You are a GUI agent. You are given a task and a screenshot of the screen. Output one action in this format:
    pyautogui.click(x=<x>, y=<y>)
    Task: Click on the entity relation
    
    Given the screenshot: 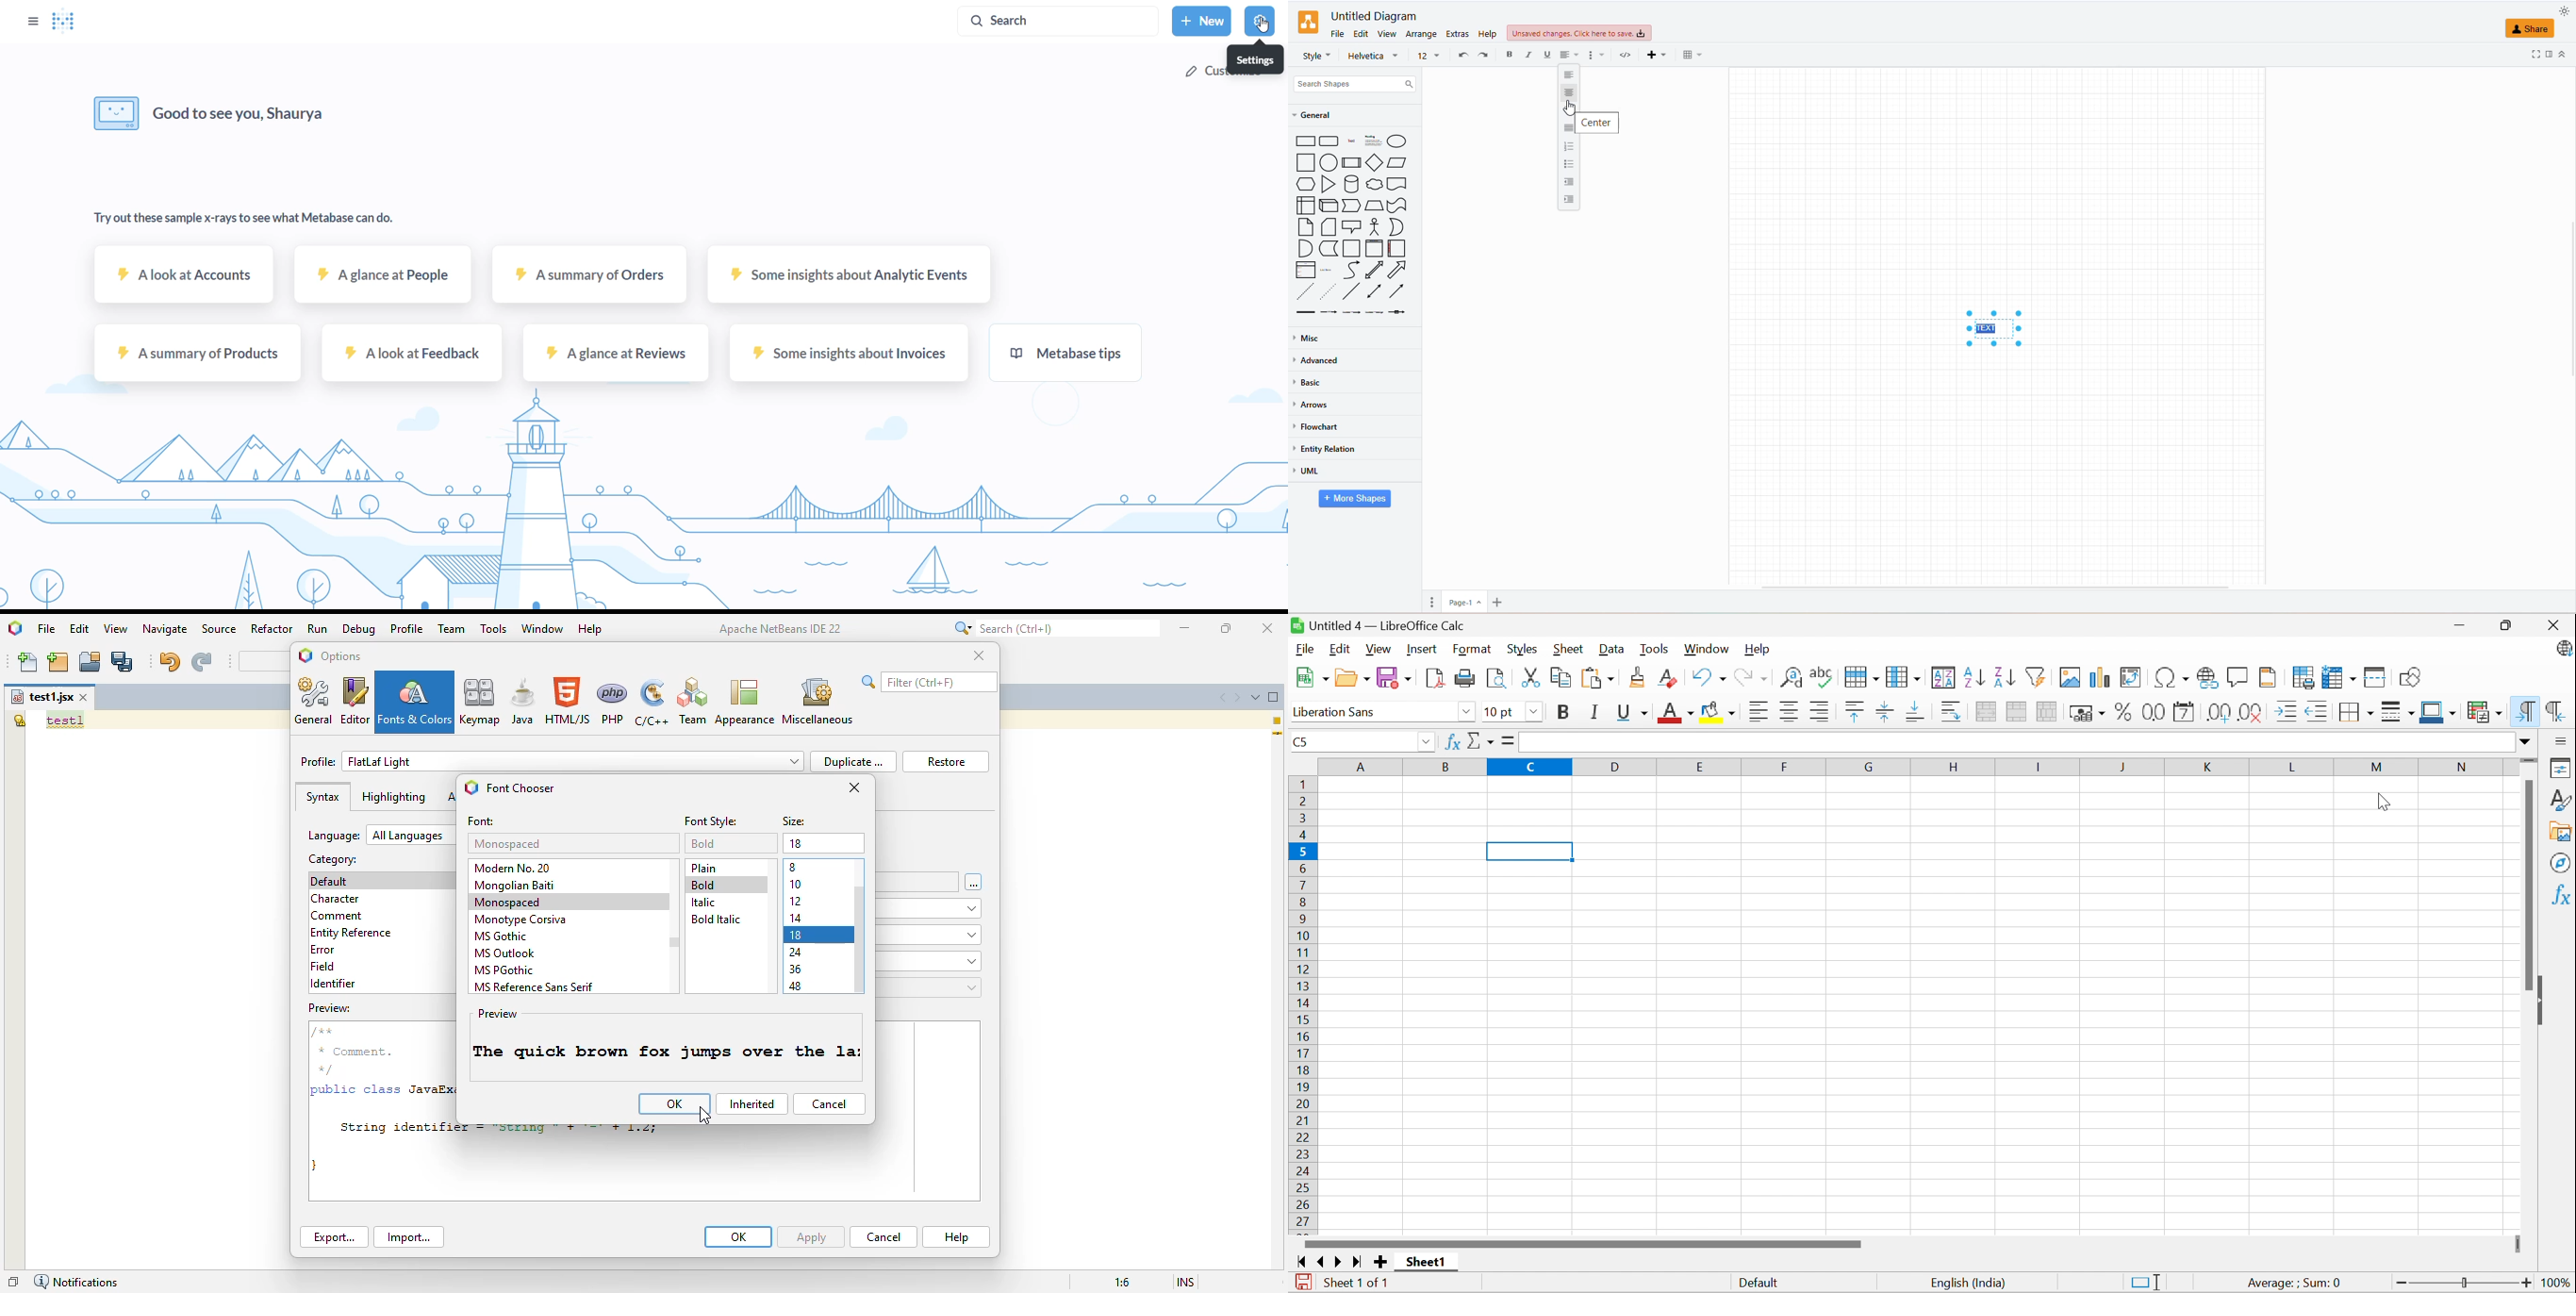 What is the action you would take?
    pyautogui.click(x=1330, y=449)
    